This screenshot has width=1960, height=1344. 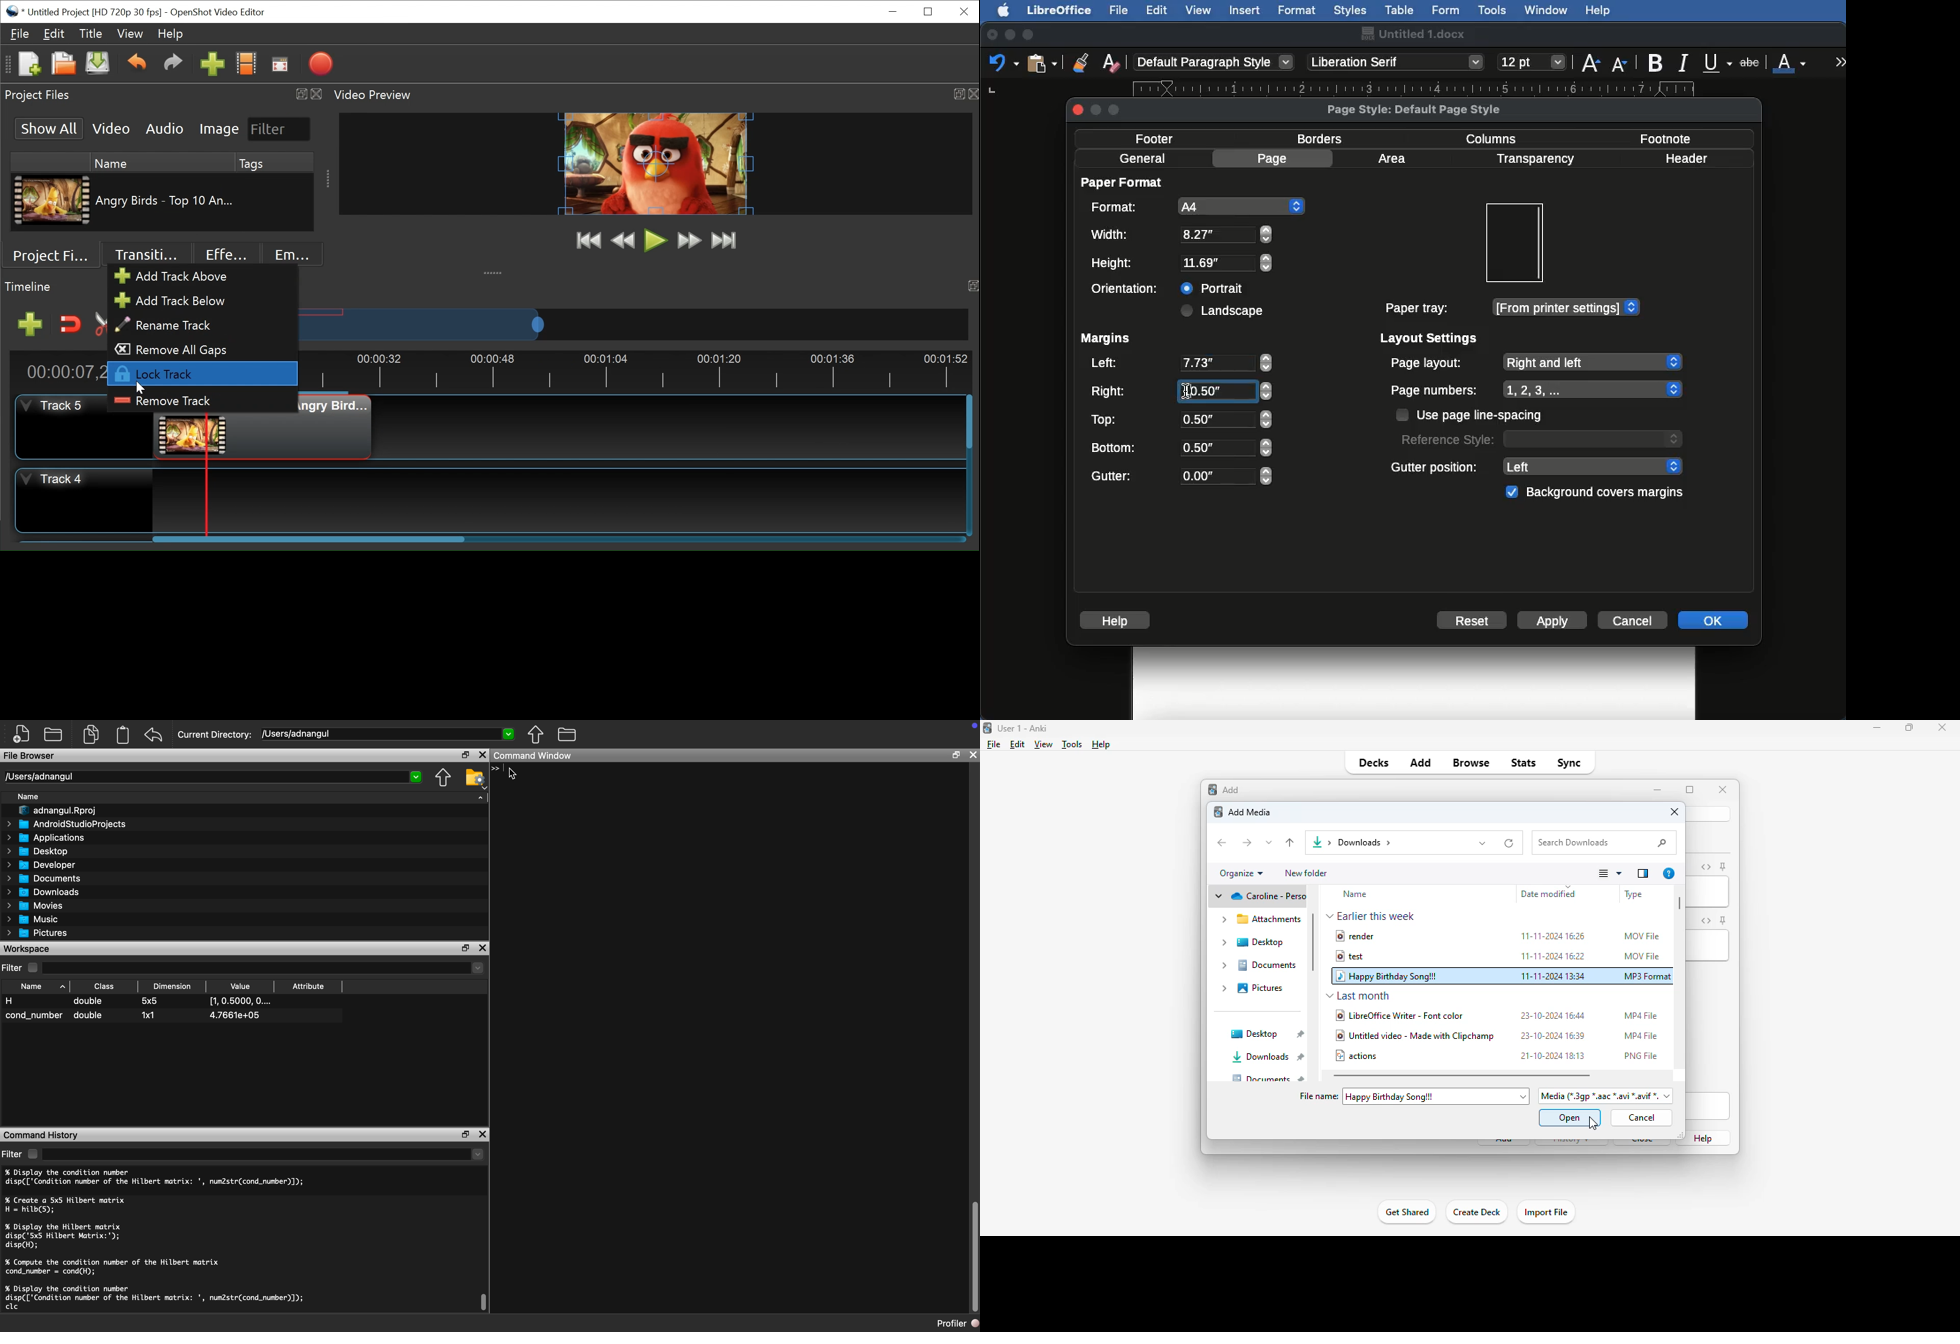 What do you see at coordinates (992, 35) in the screenshot?
I see `Close` at bounding box center [992, 35].